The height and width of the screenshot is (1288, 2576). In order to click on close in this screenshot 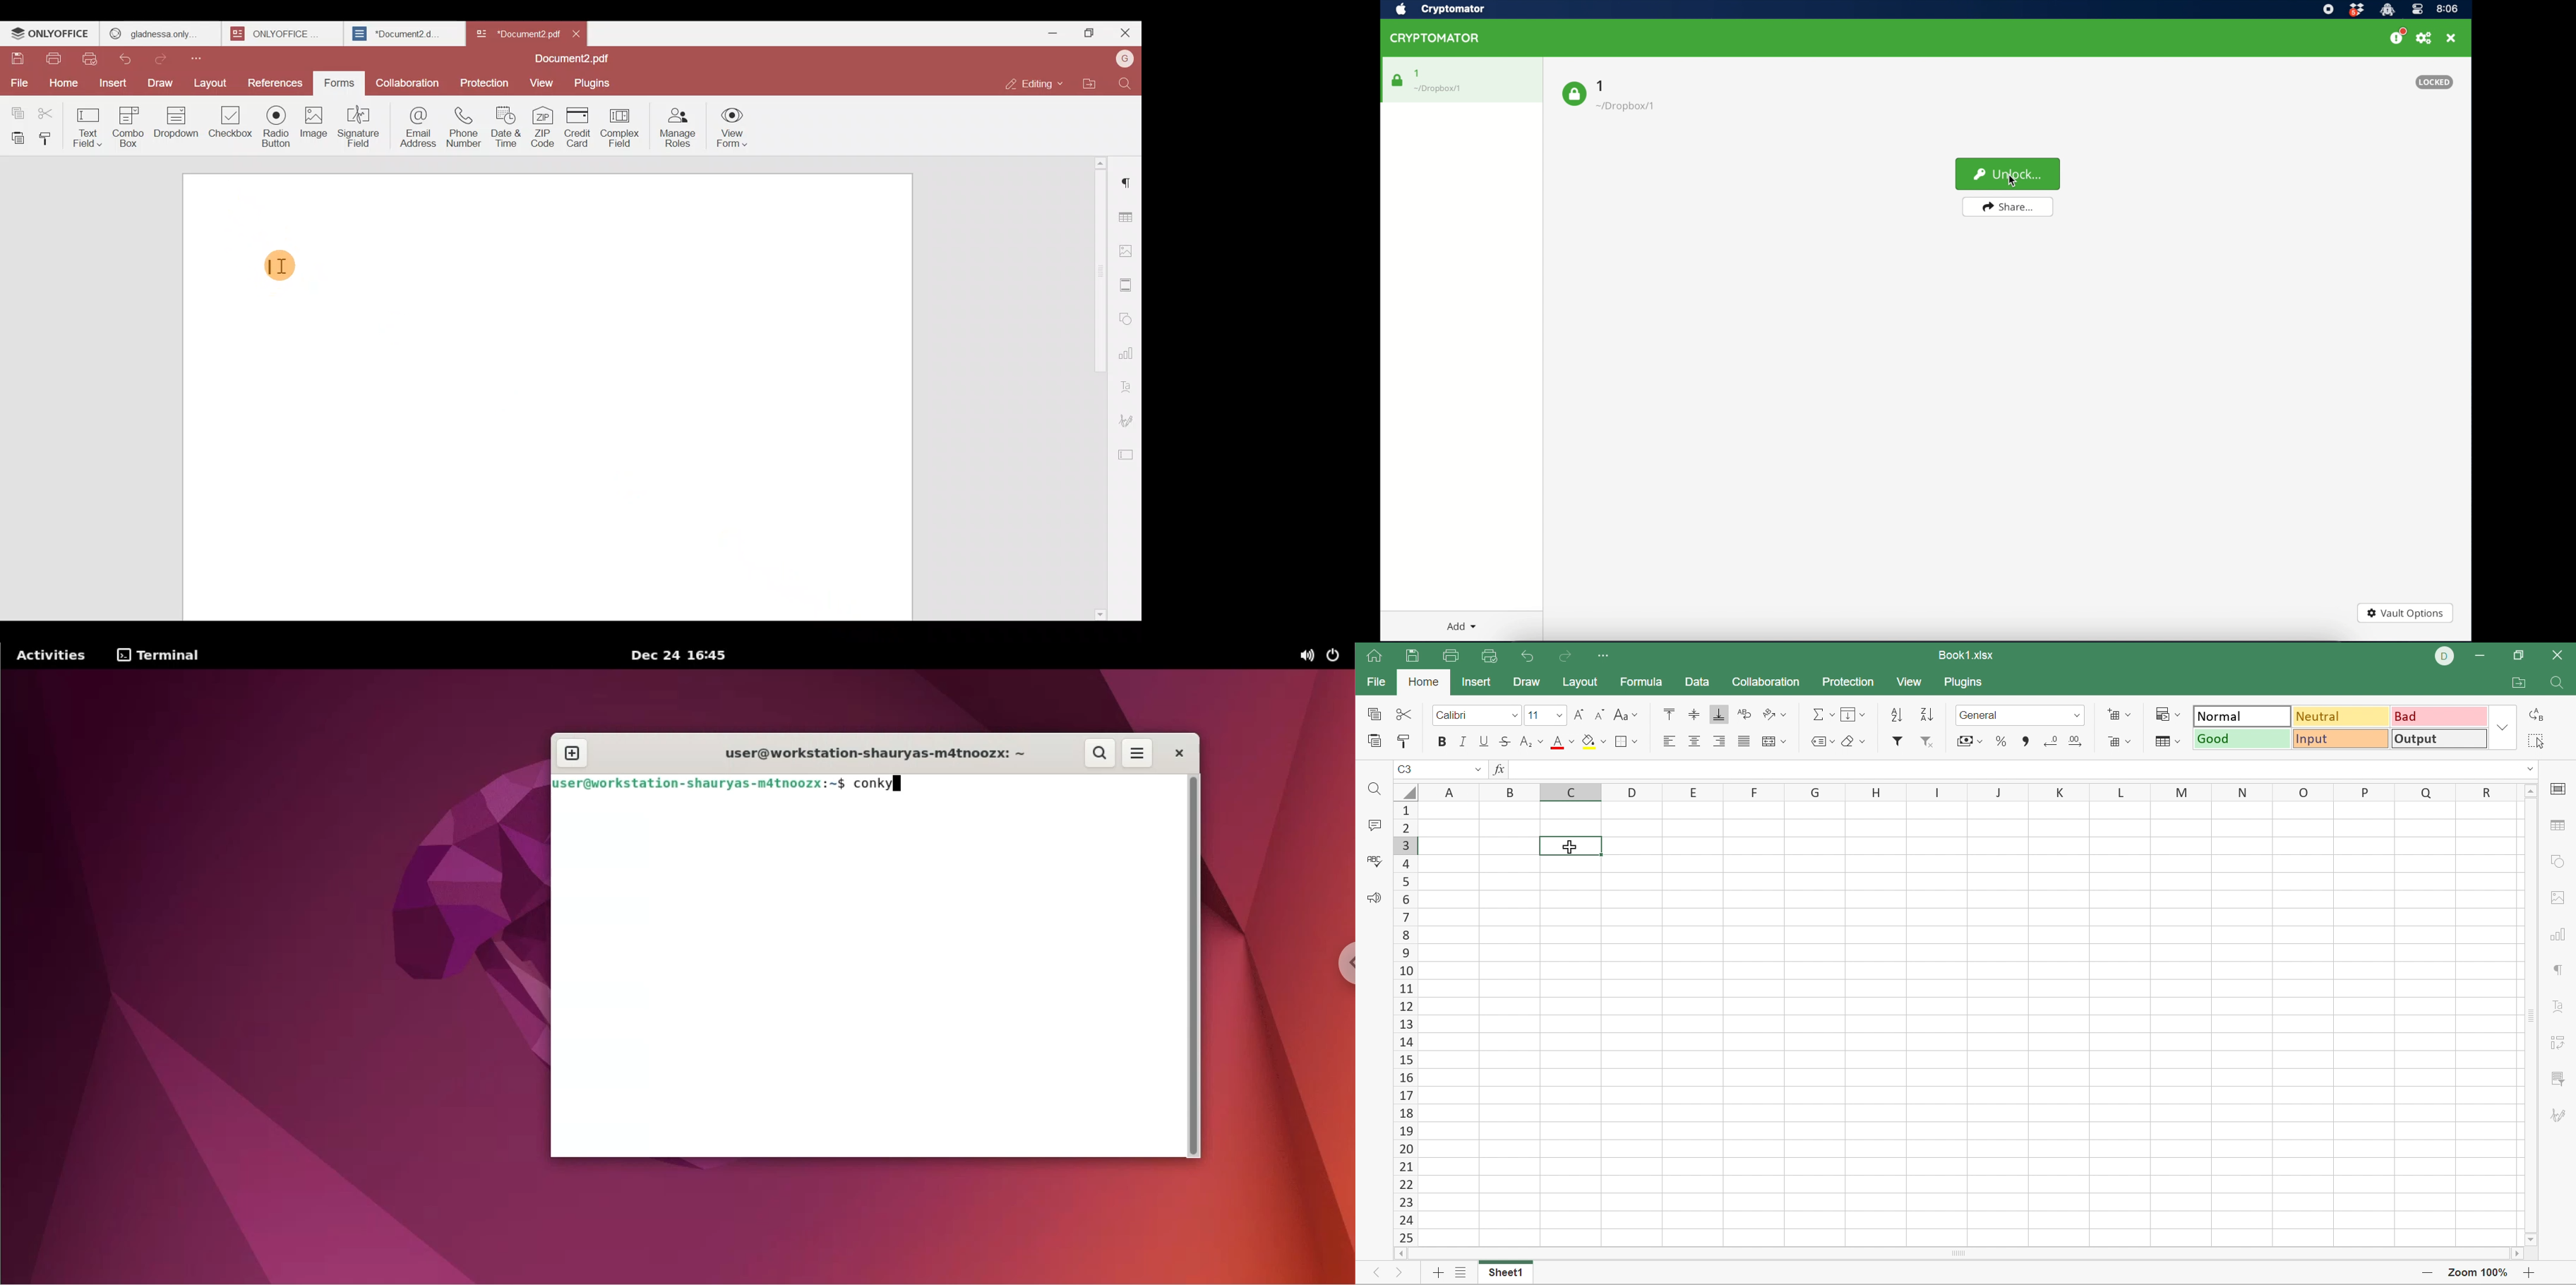, I will do `click(2452, 38)`.